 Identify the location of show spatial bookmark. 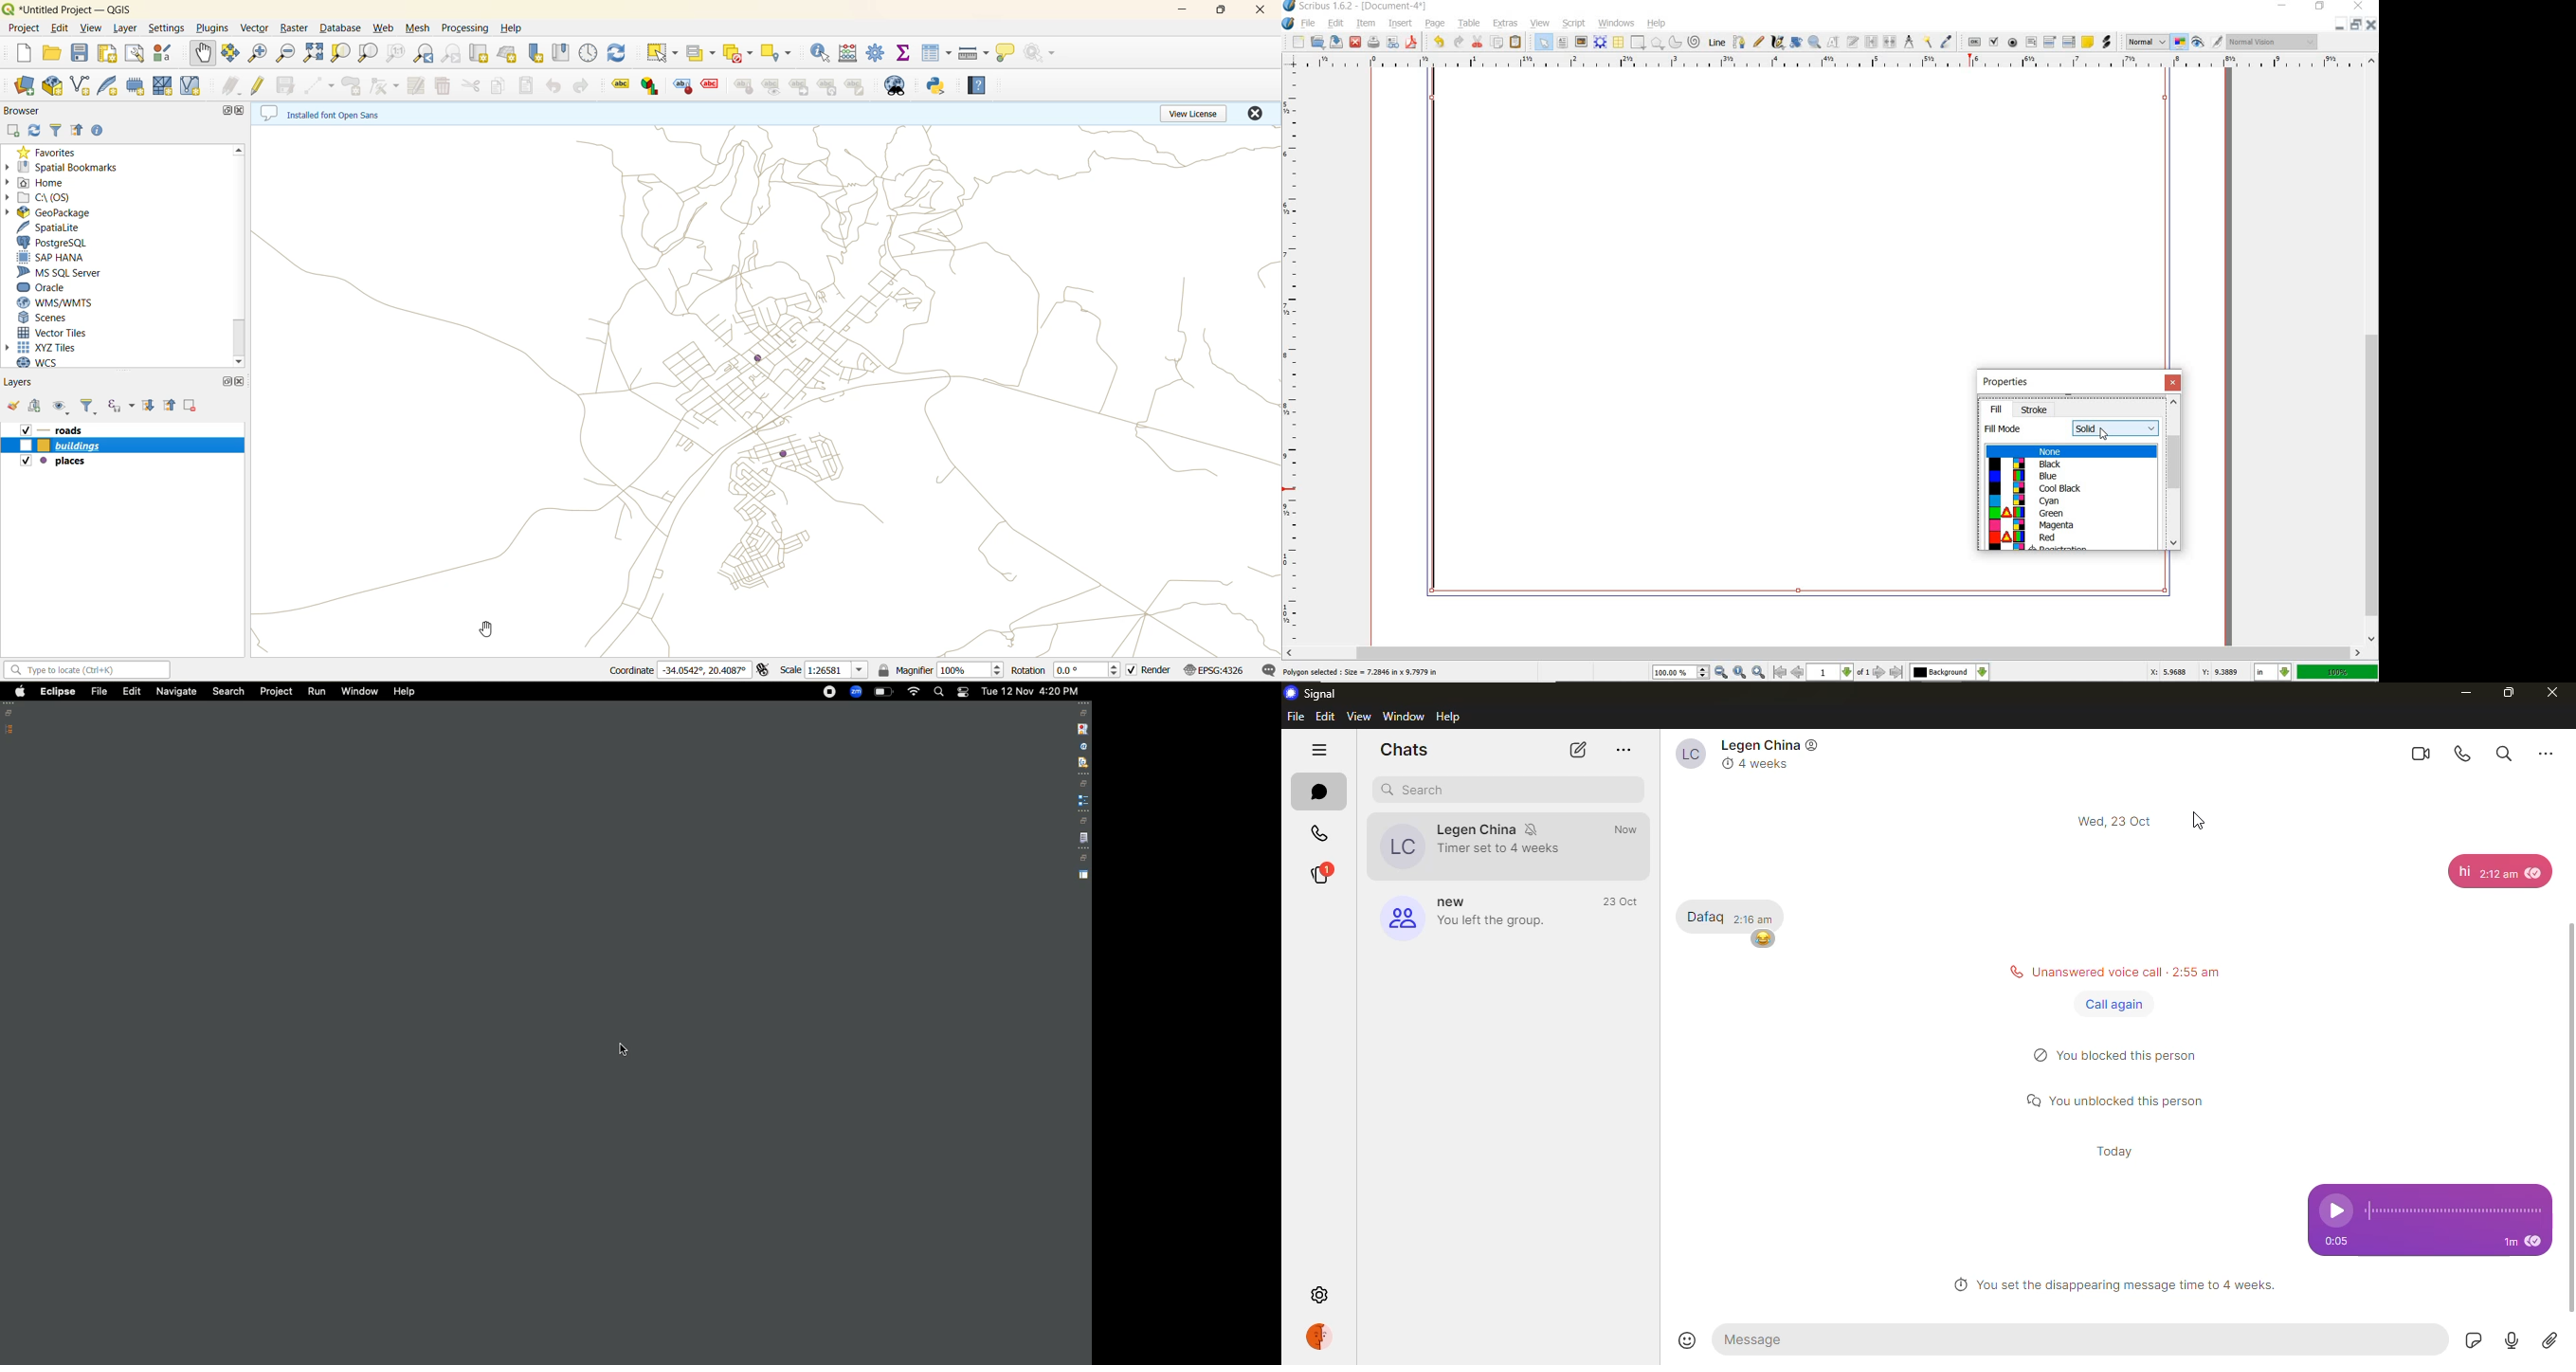
(566, 52).